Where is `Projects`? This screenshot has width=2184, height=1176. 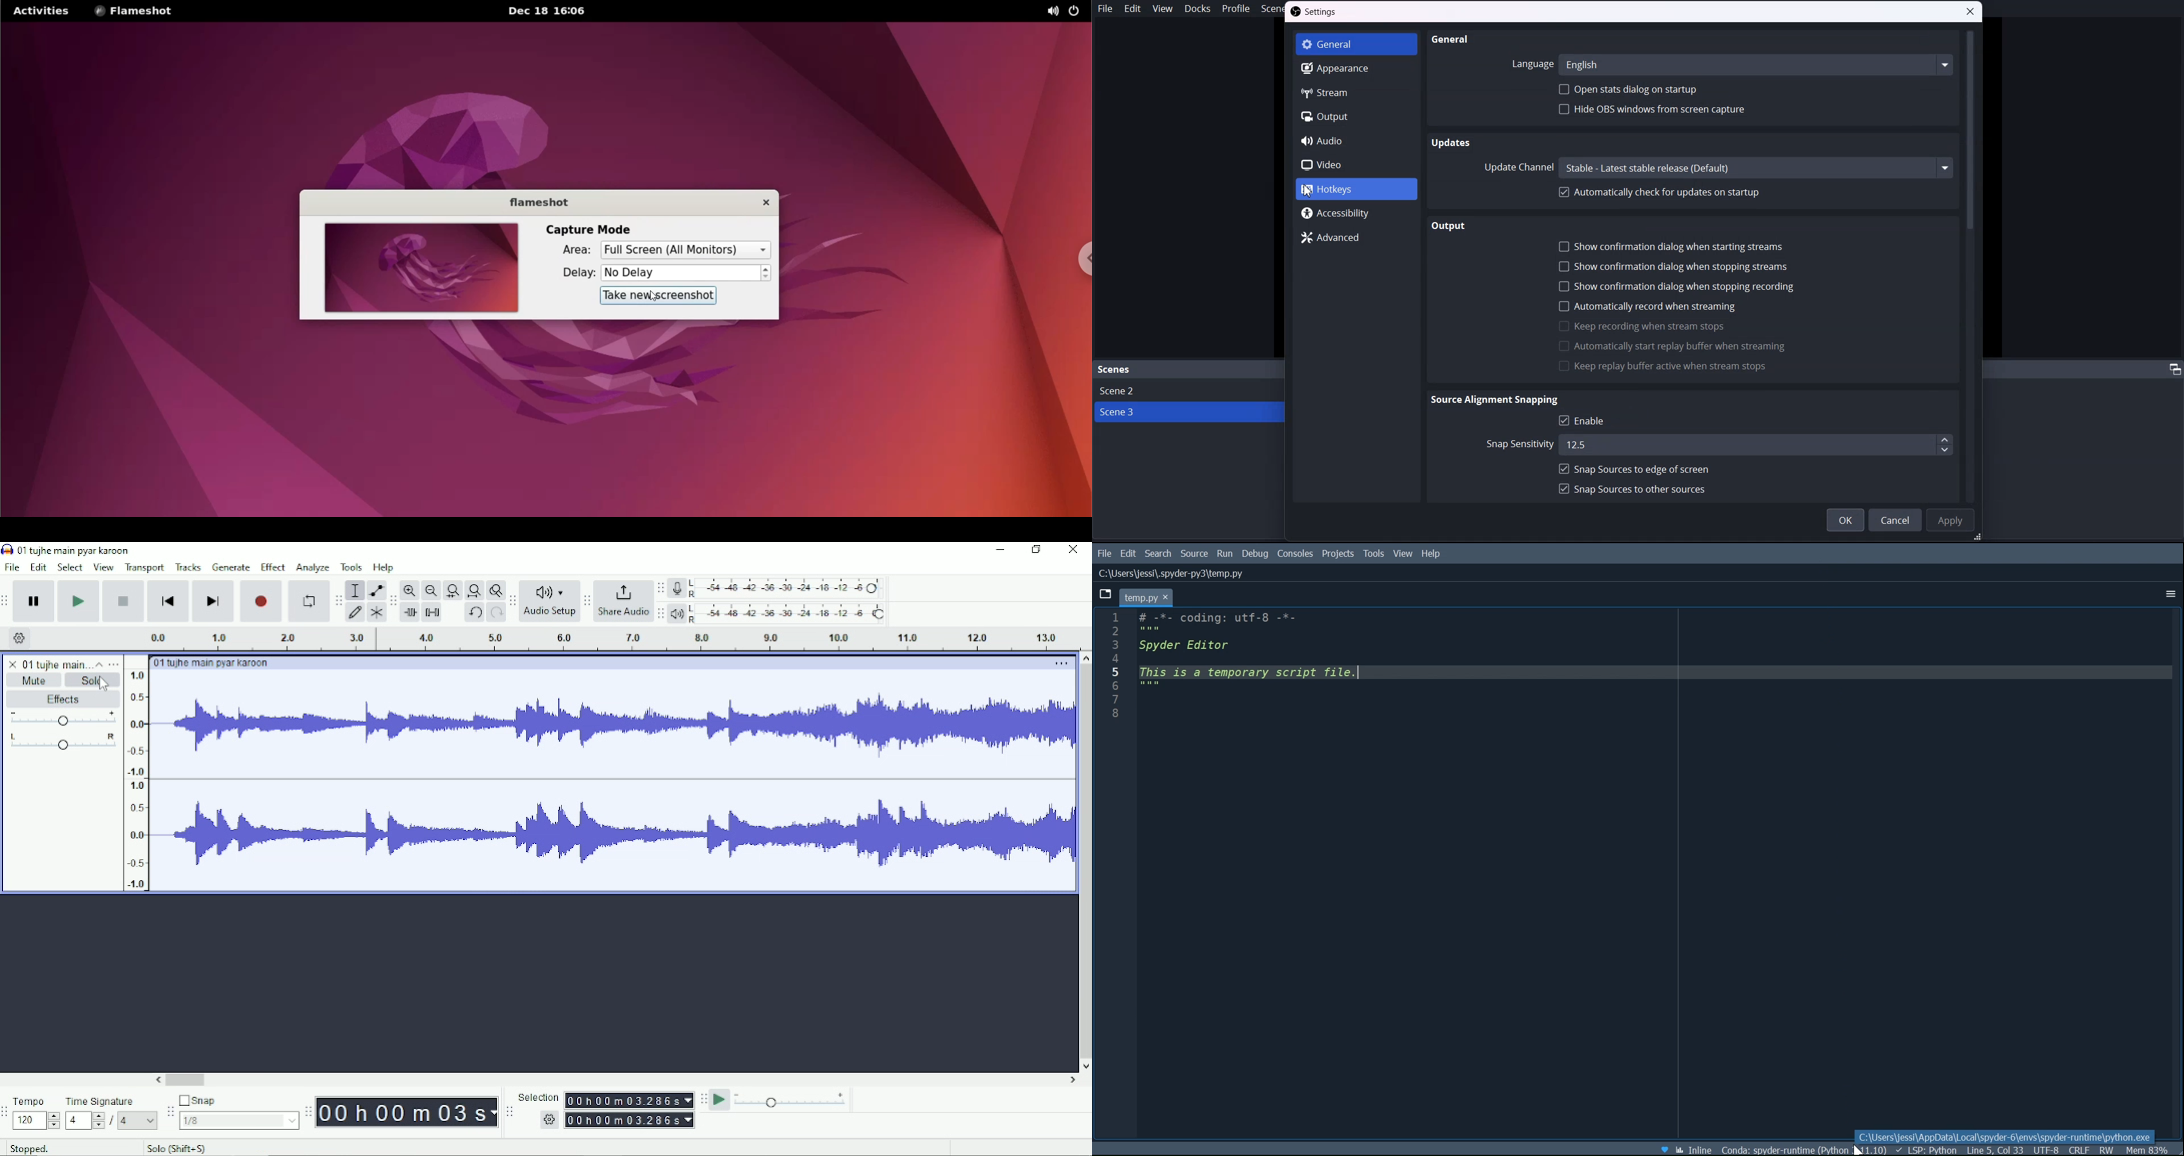
Projects is located at coordinates (1337, 555).